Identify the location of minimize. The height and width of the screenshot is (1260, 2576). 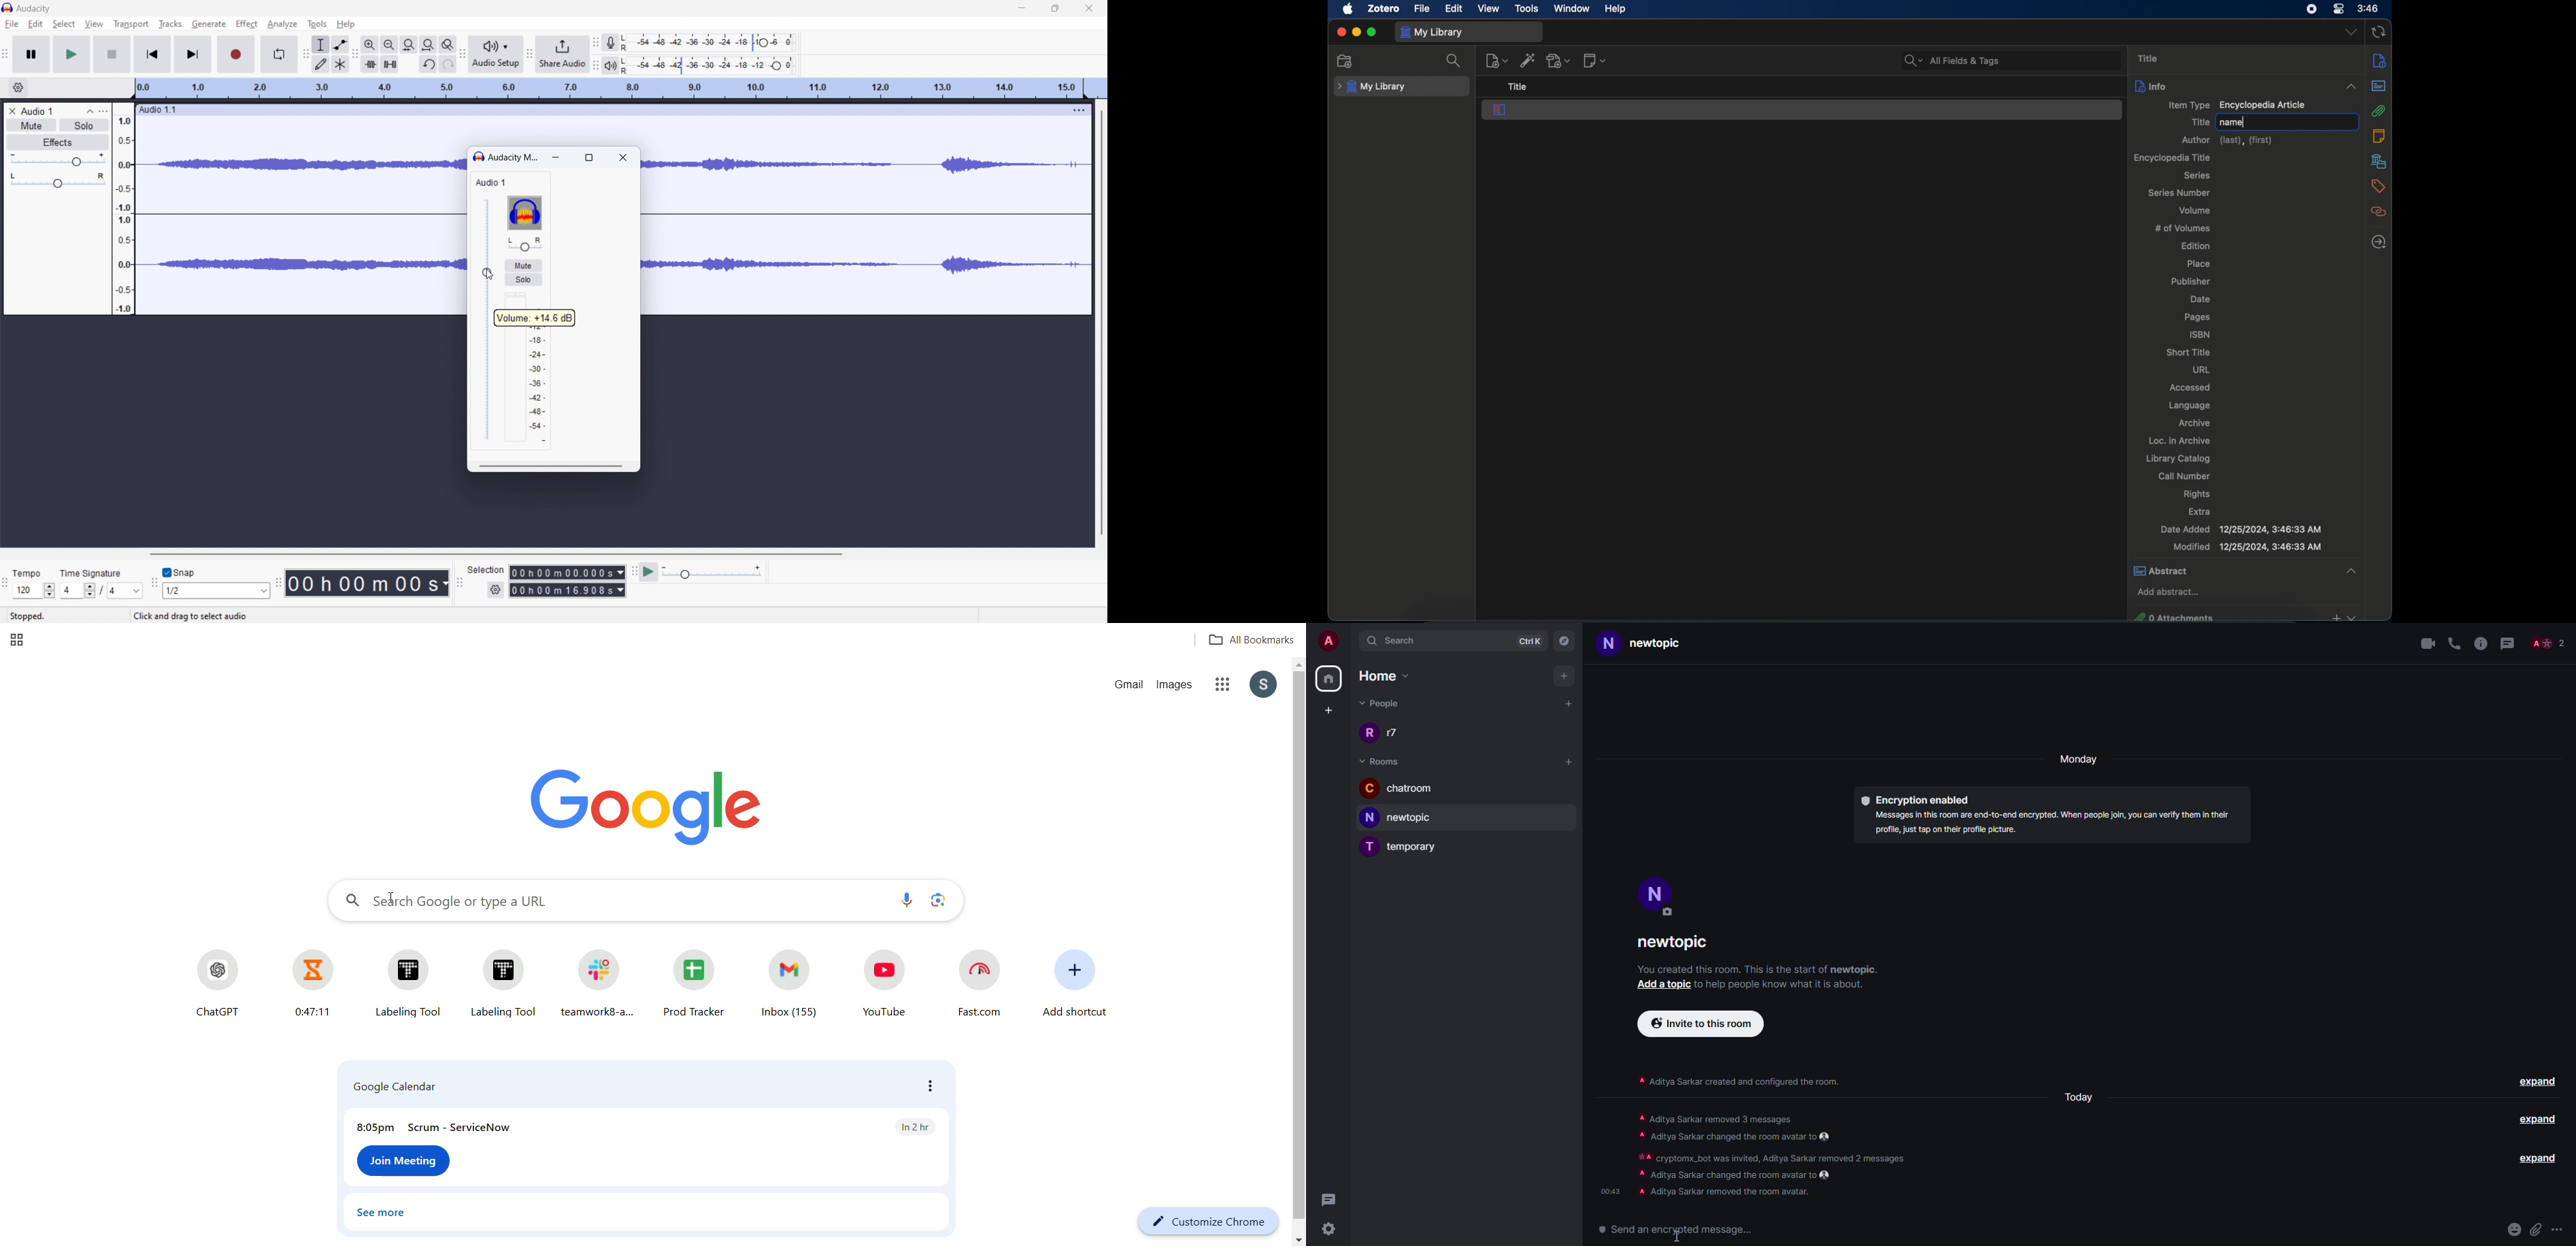
(1356, 32).